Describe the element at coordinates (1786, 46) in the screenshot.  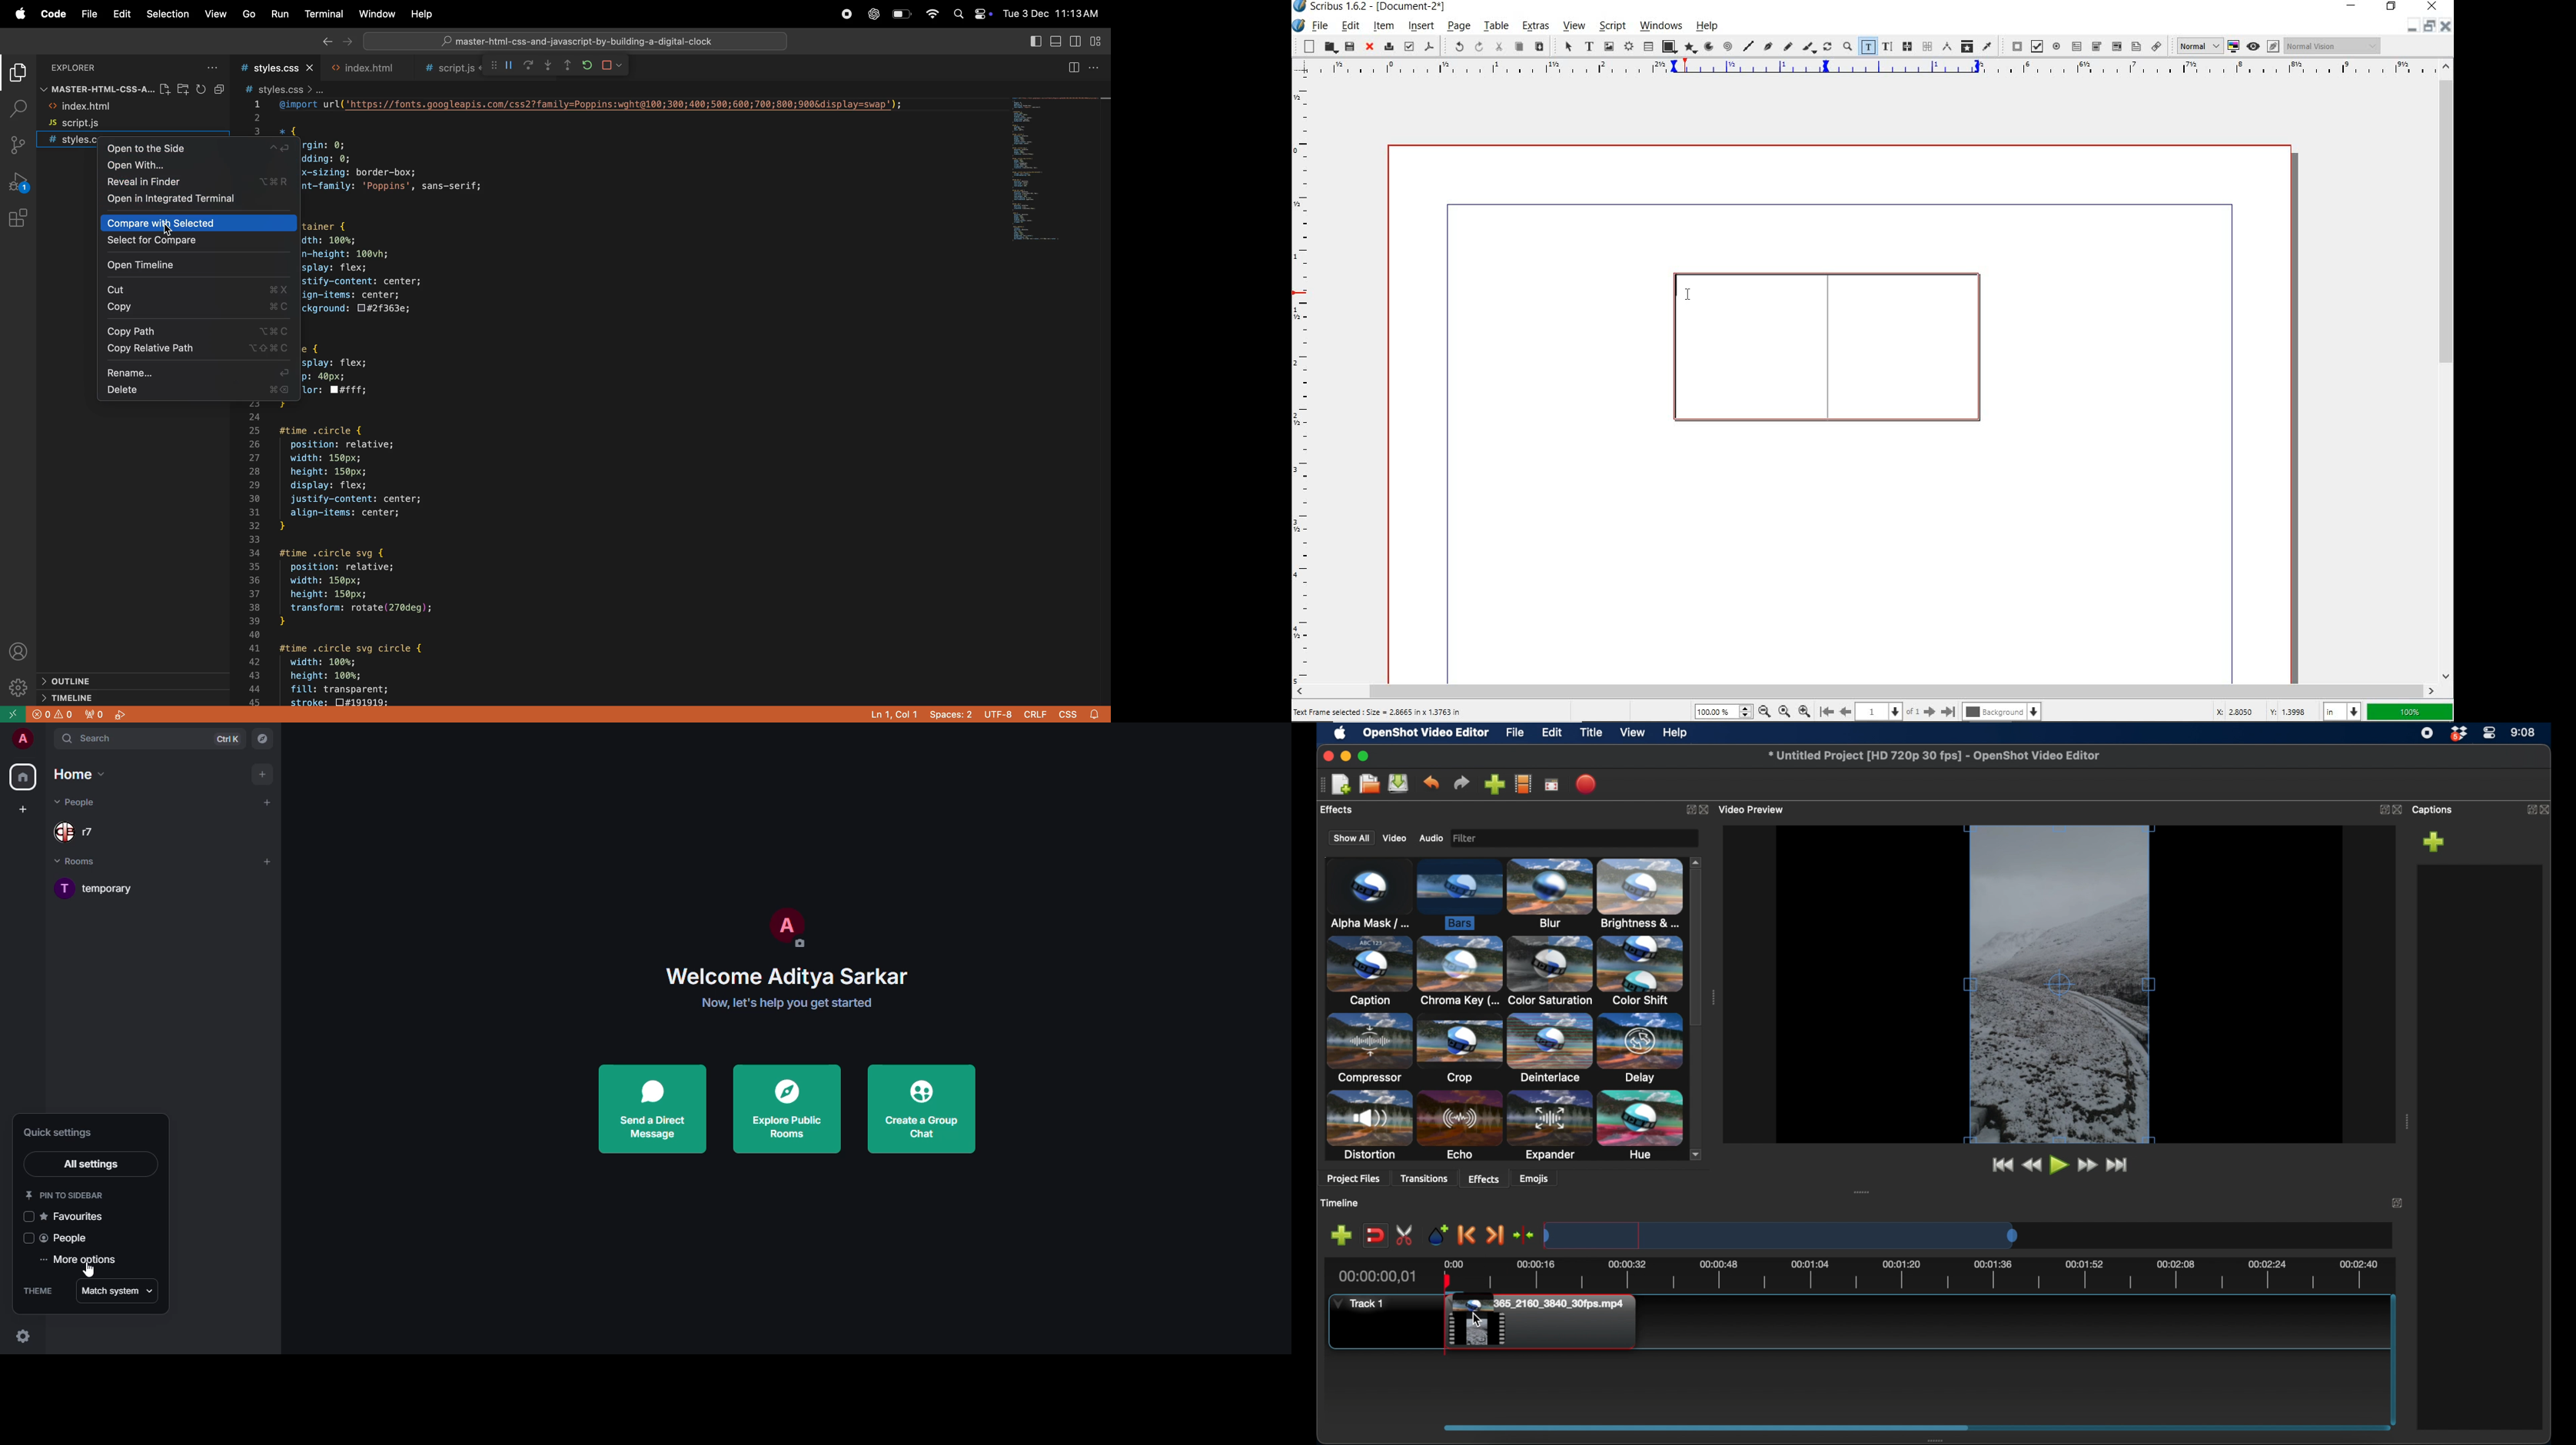
I see `freehand line` at that location.